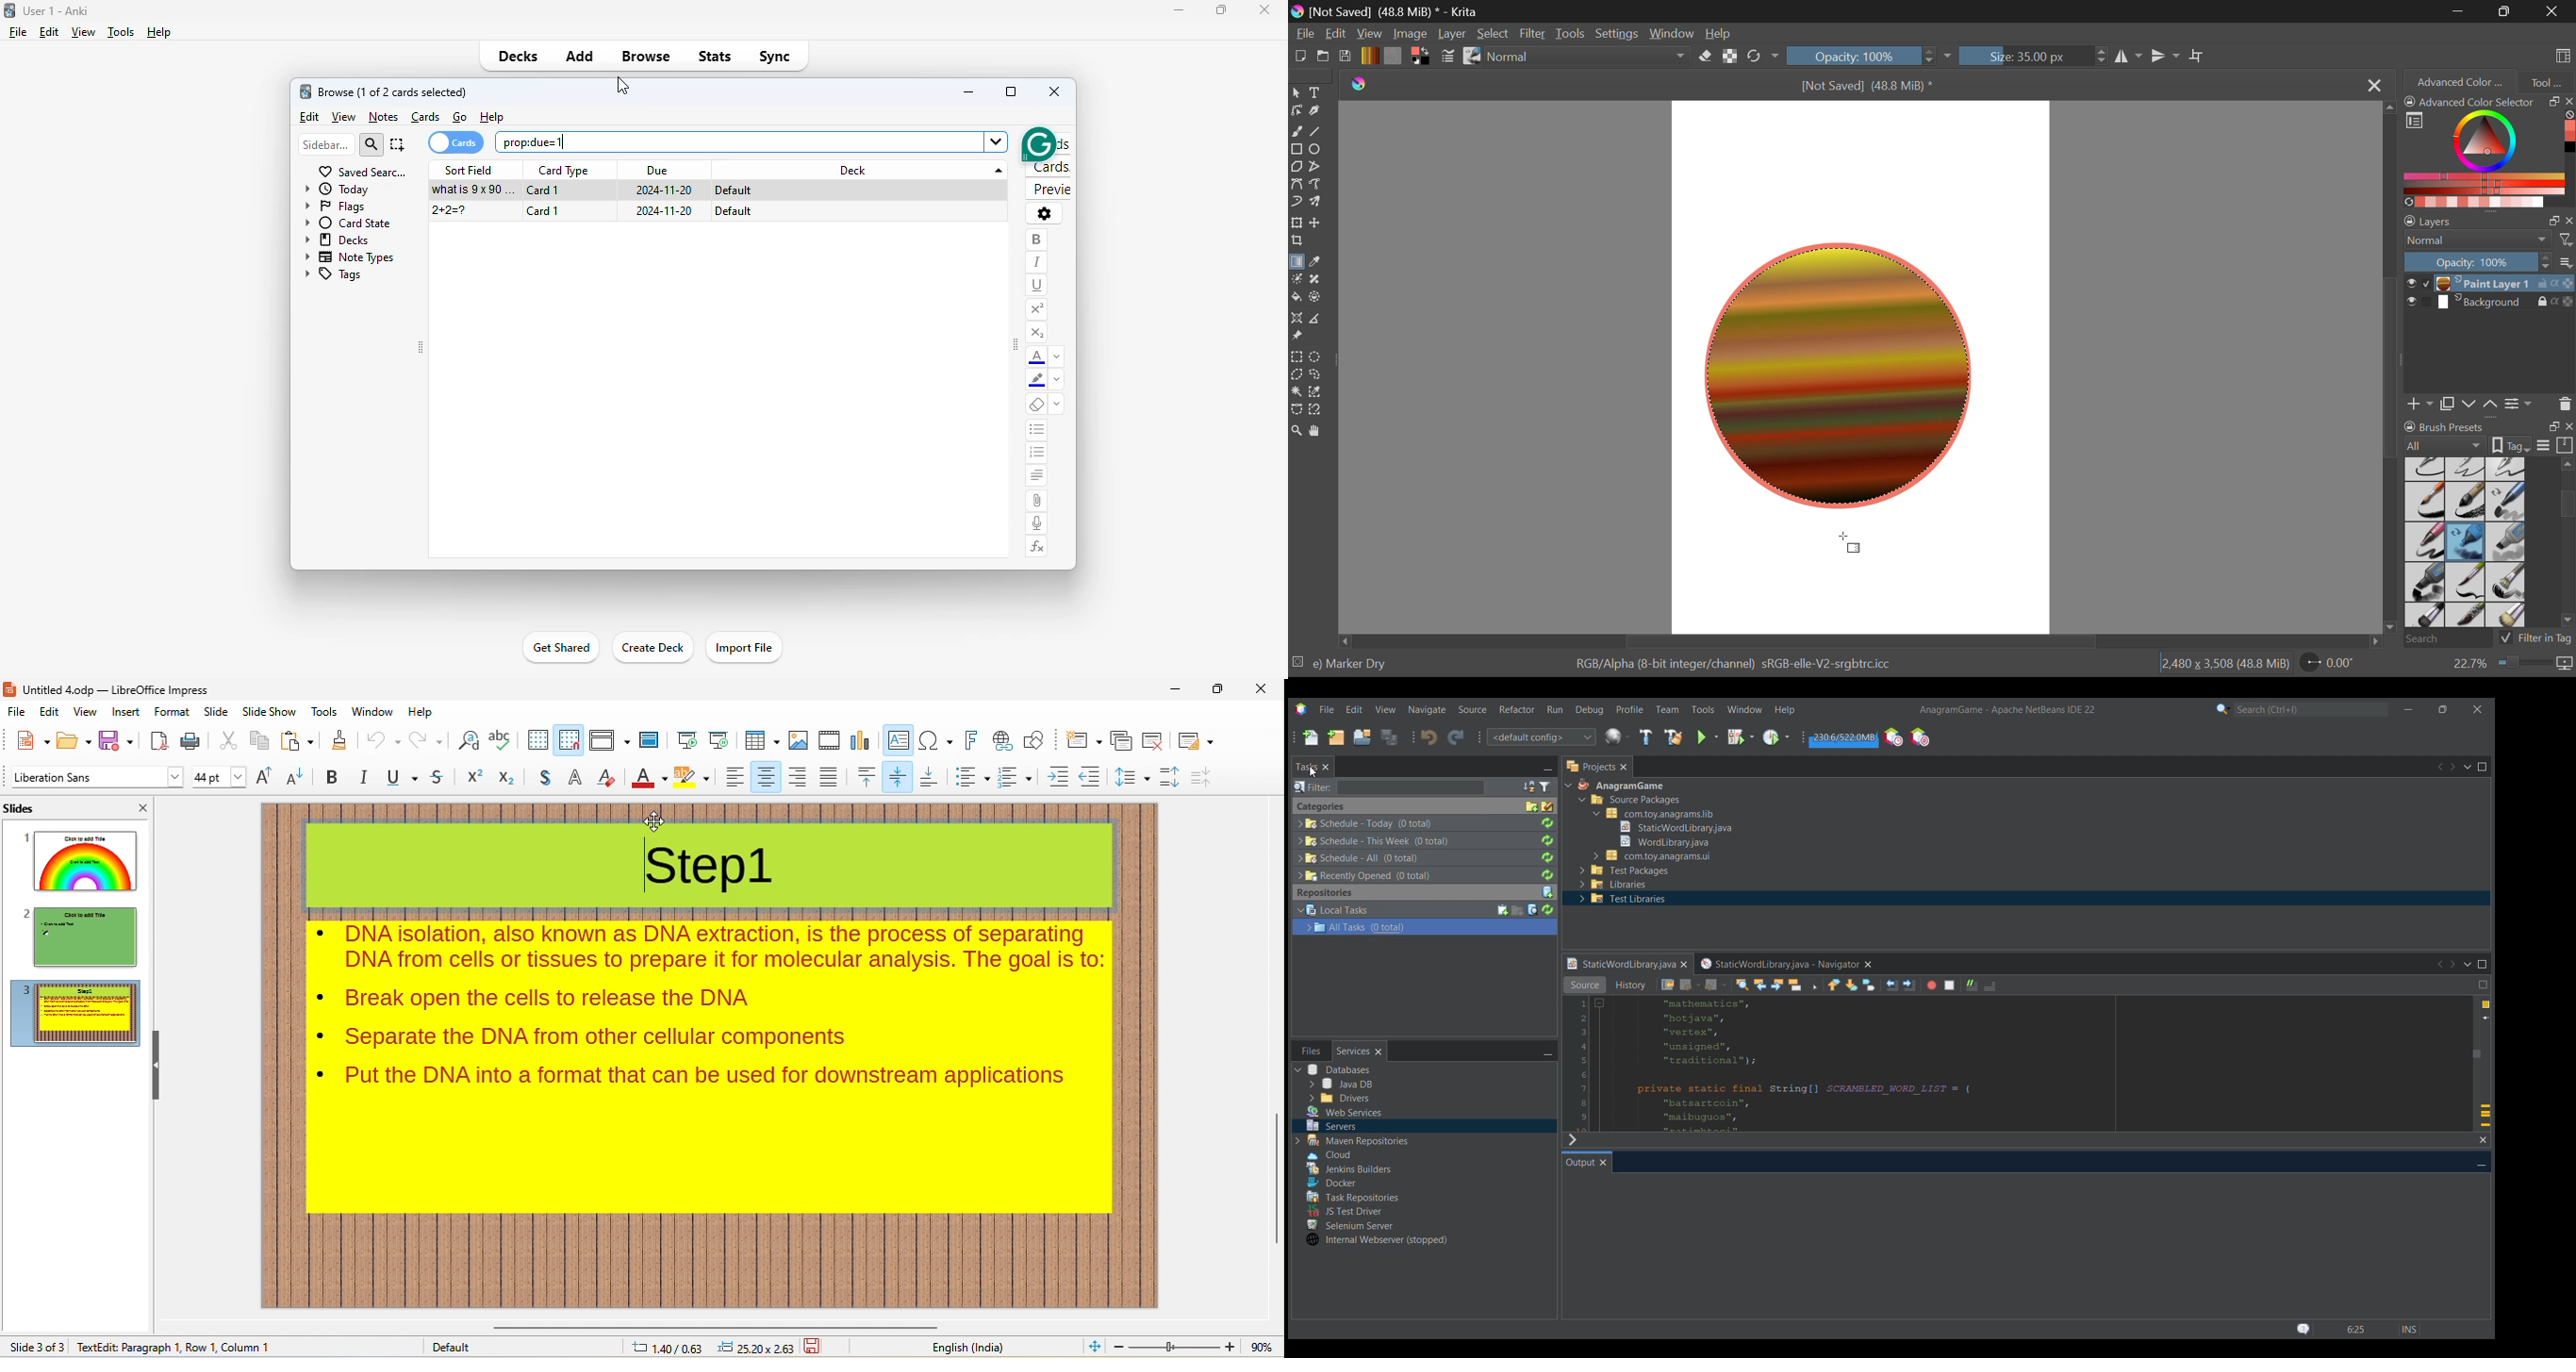  I want to click on File, so click(1305, 35).